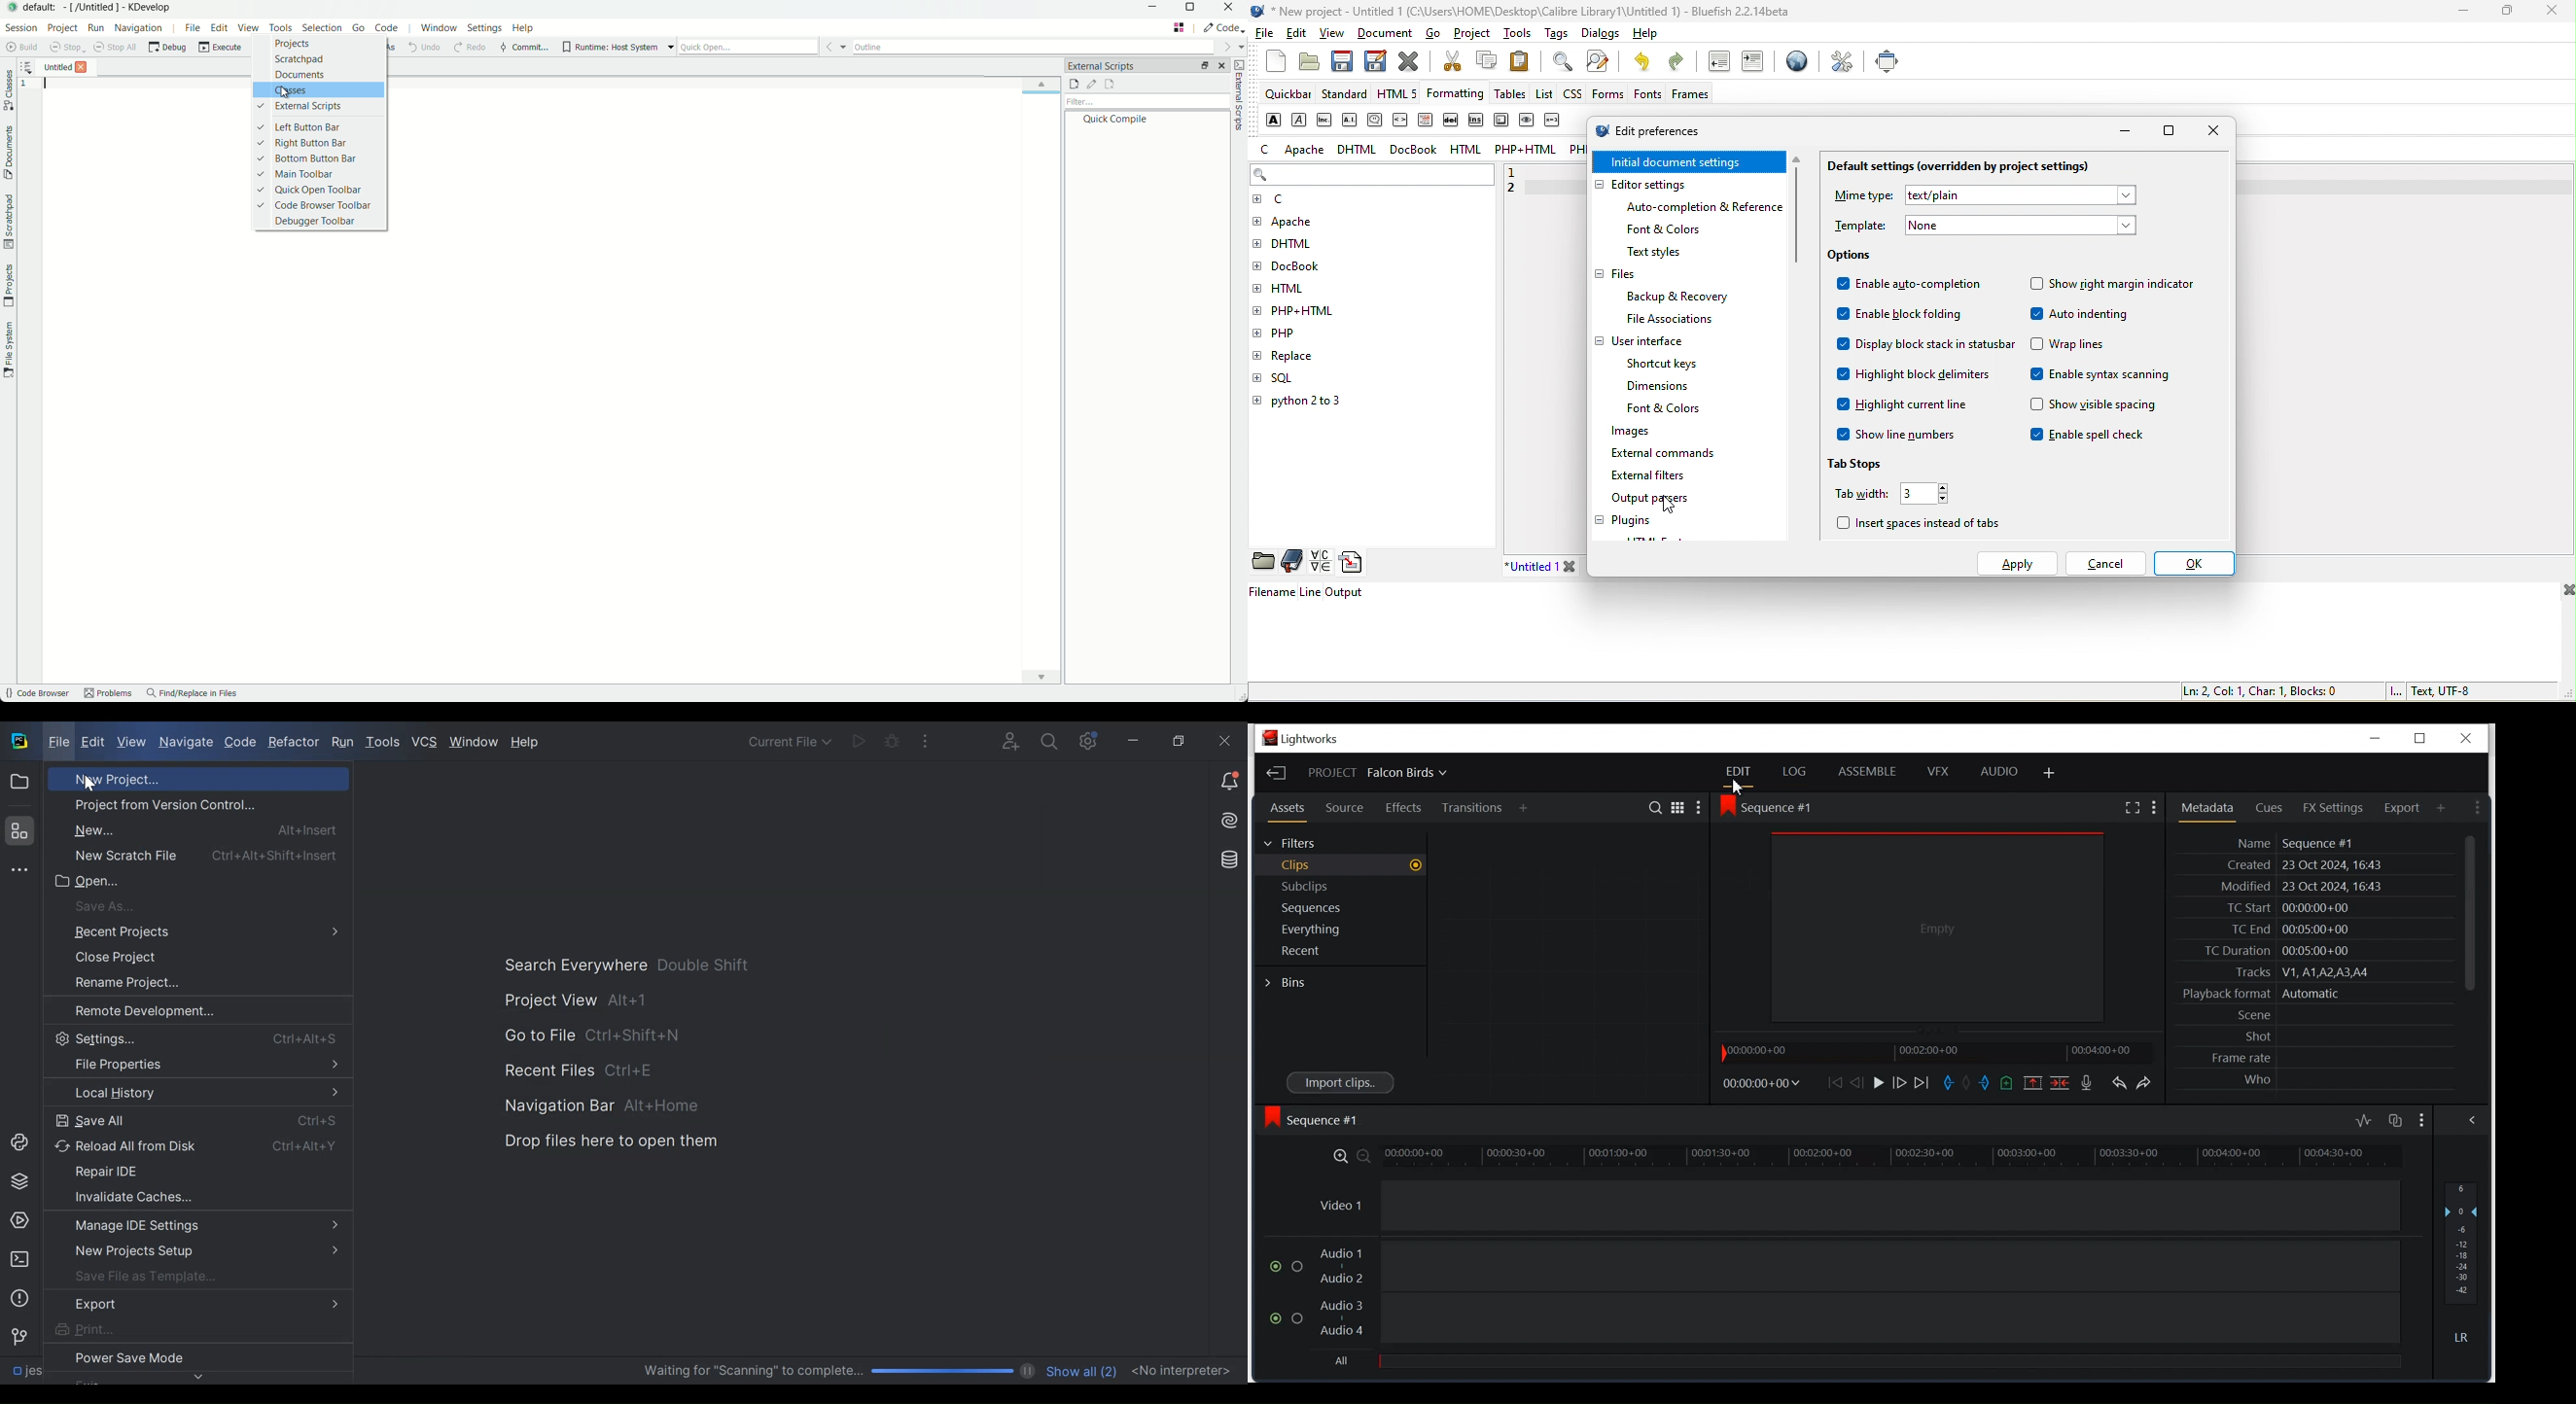 The image size is (2576, 1428). Describe the element at coordinates (17, 870) in the screenshot. I see `More tool window` at that location.